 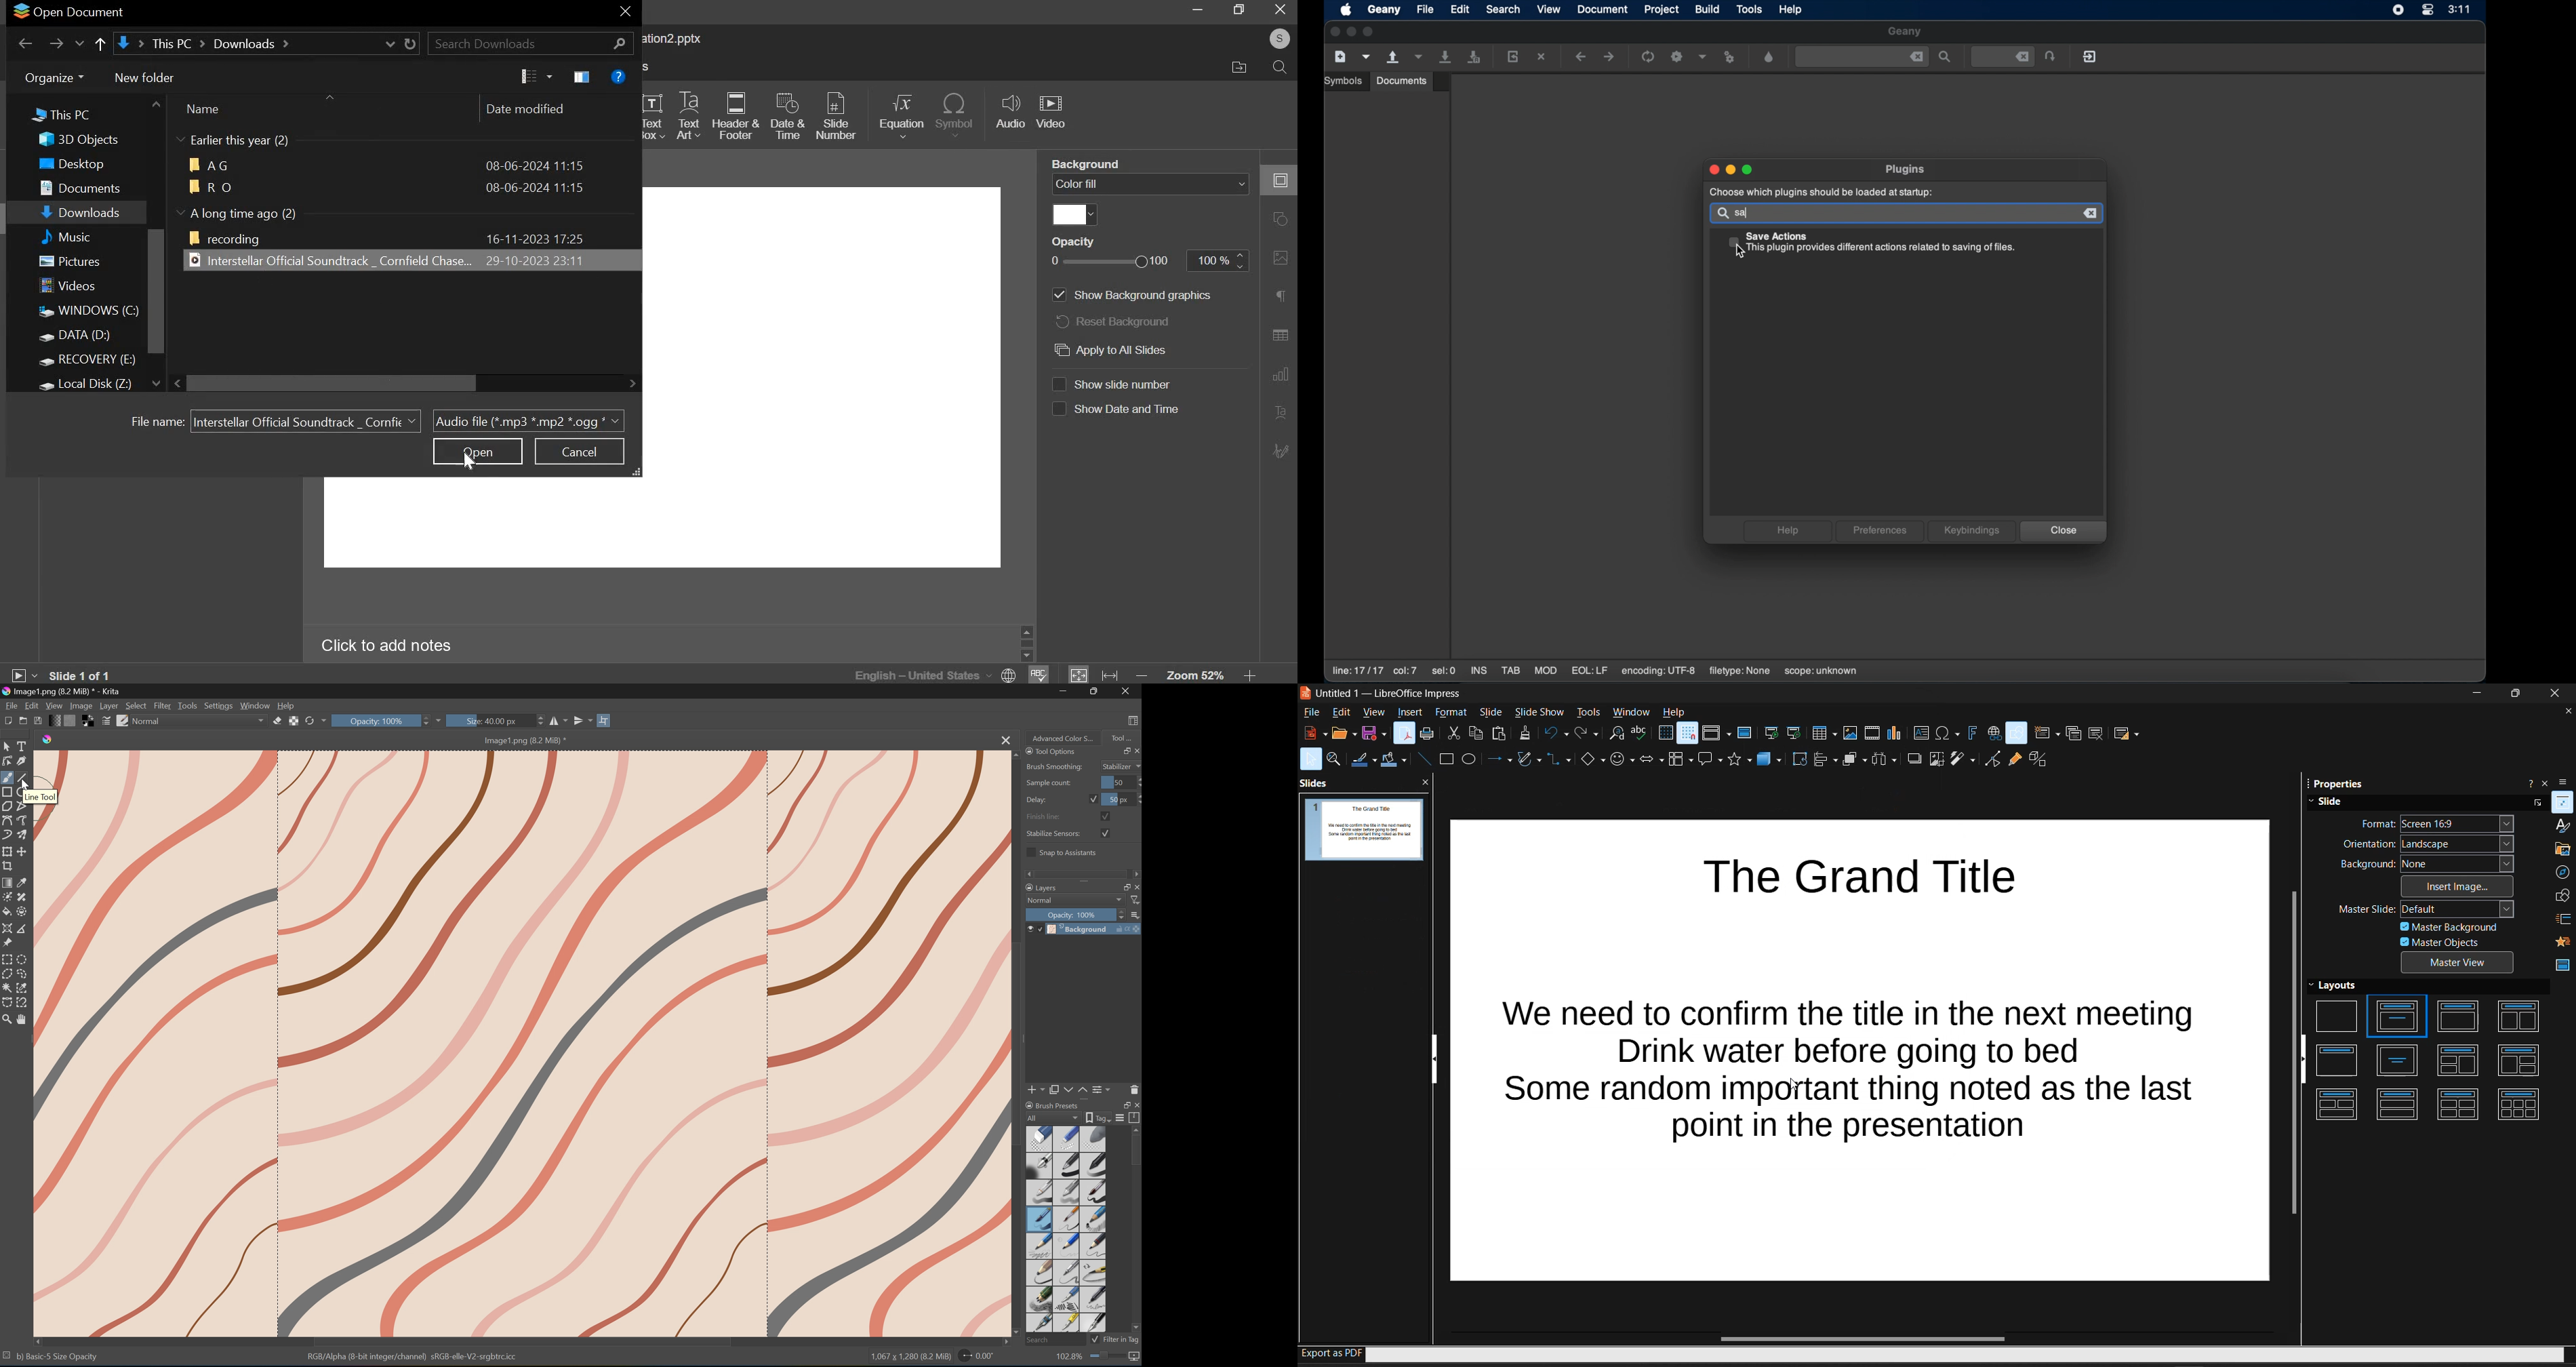 What do you see at coordinates (2412, 801) in the screenshot?
I see `slide` at bounding box center [2412, 801].